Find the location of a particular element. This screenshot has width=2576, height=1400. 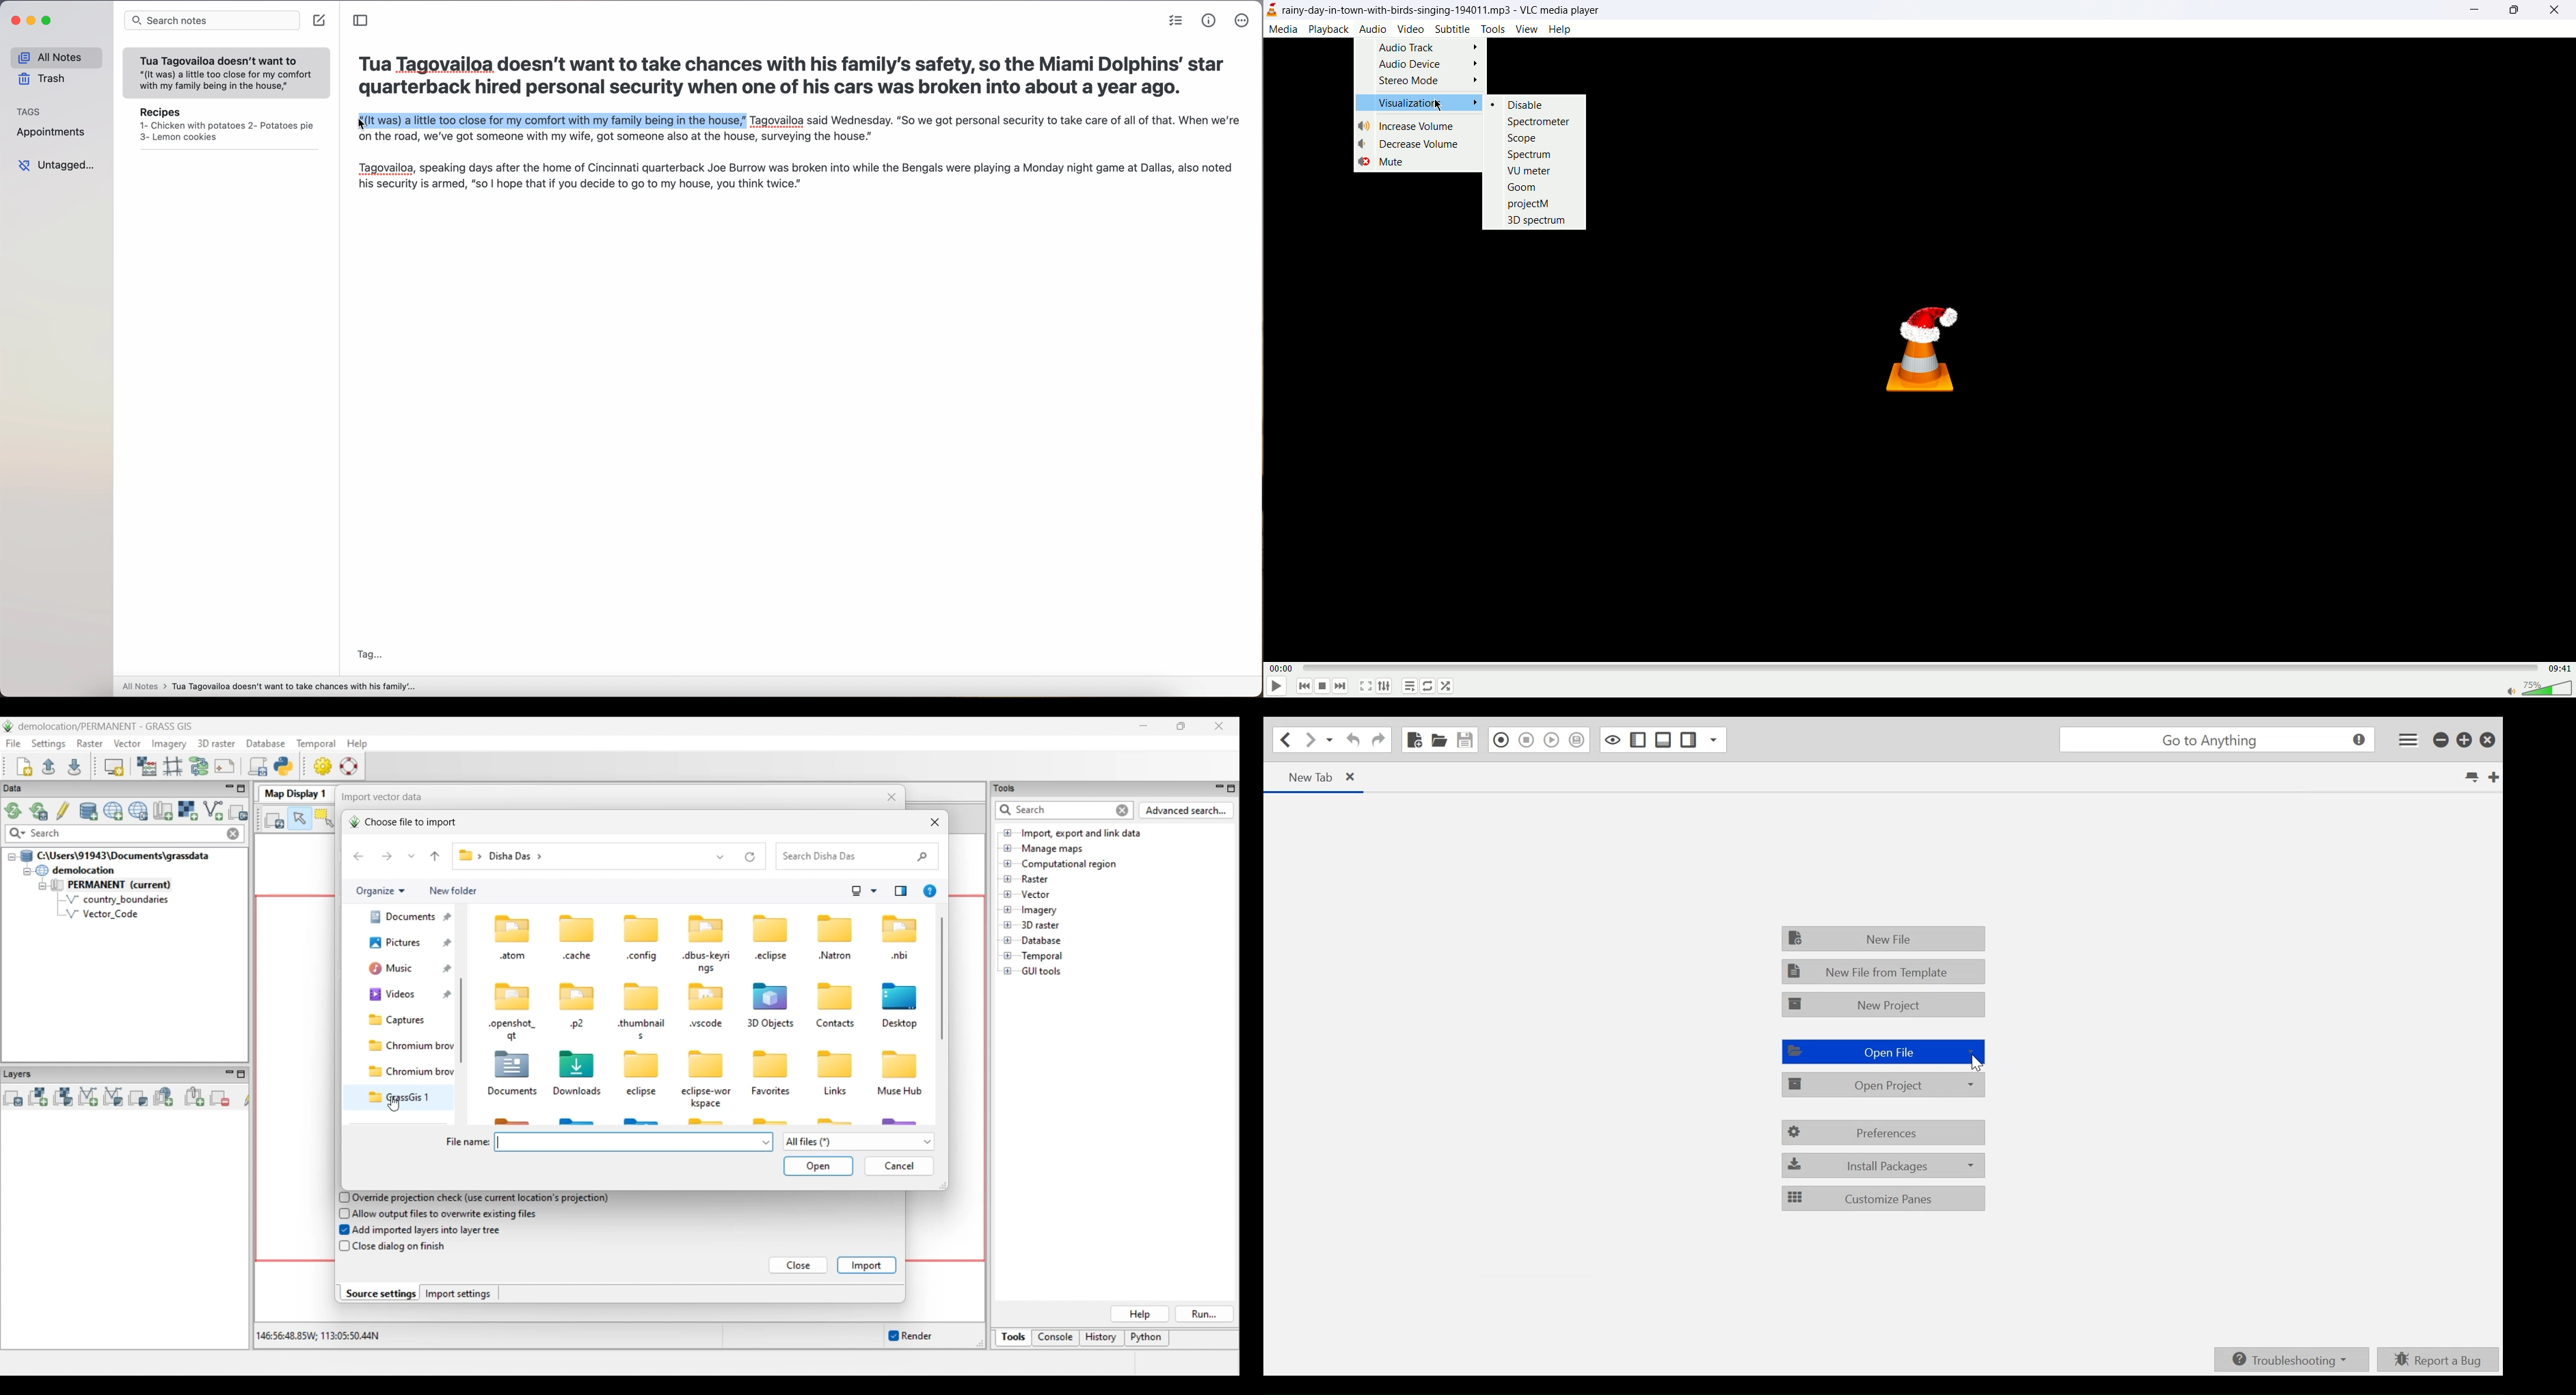

played time is located at coordinates (1280, 669).